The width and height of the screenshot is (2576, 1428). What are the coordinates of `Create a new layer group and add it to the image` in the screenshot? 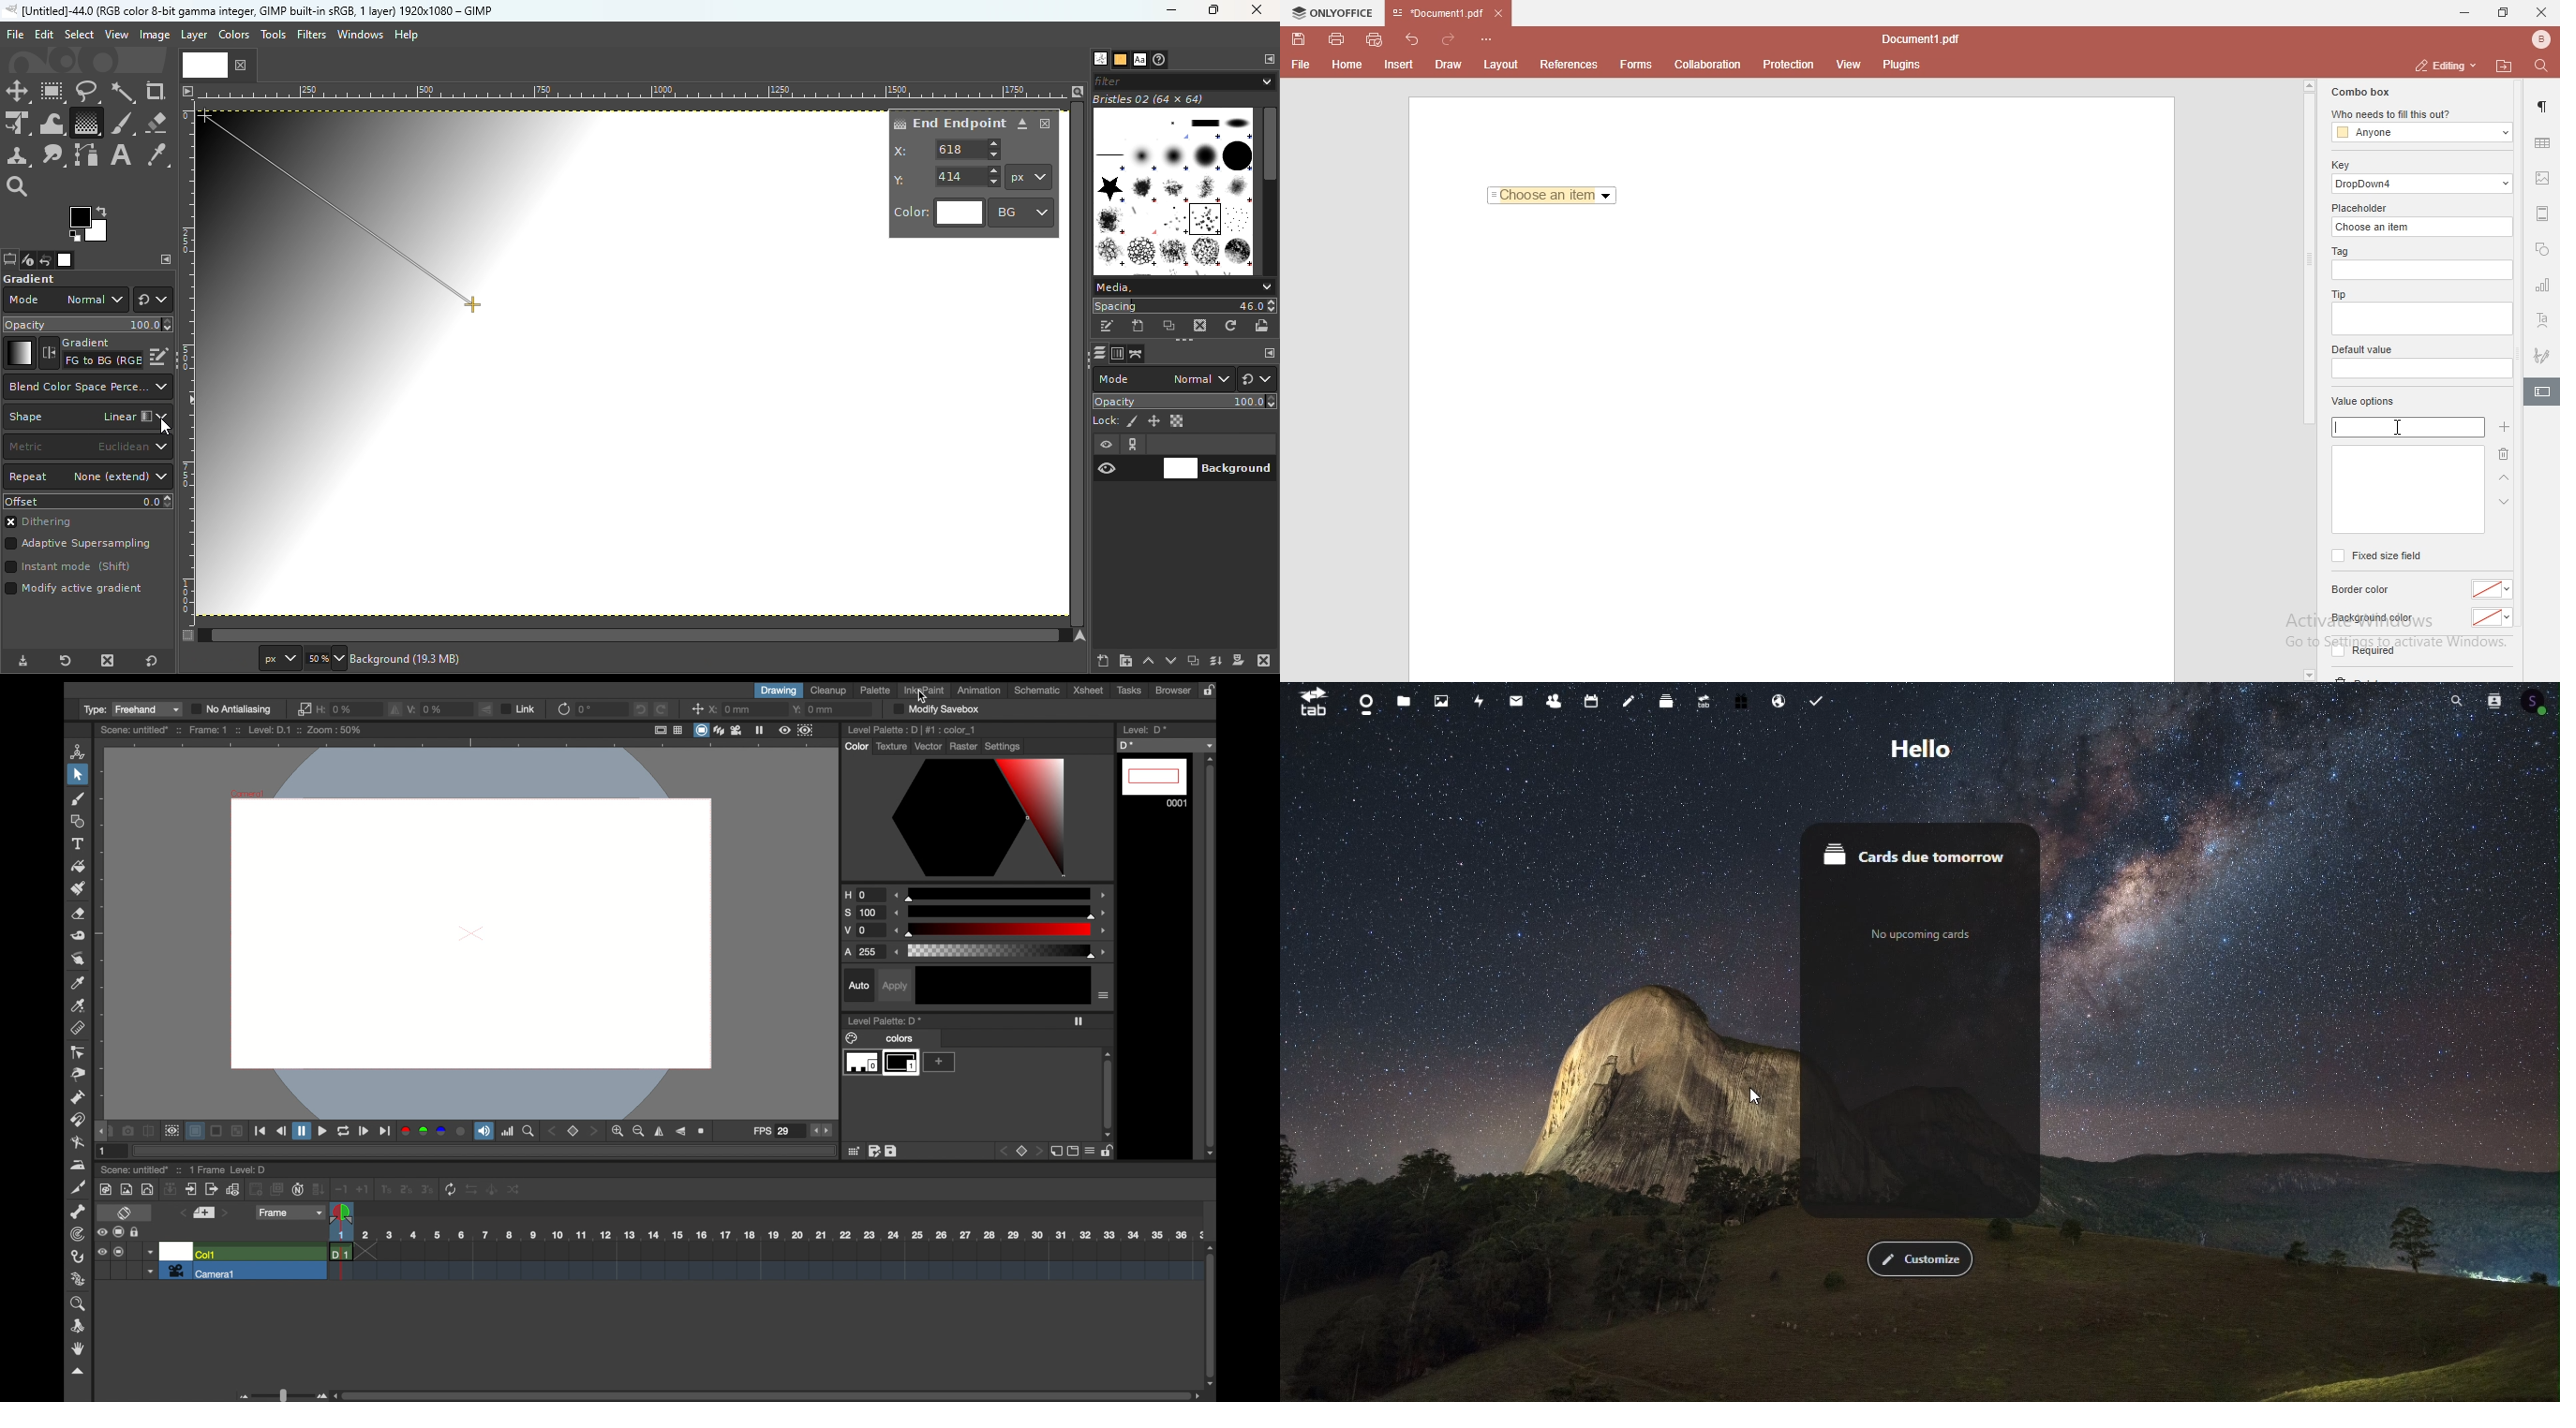 It's located at (1125, 662).